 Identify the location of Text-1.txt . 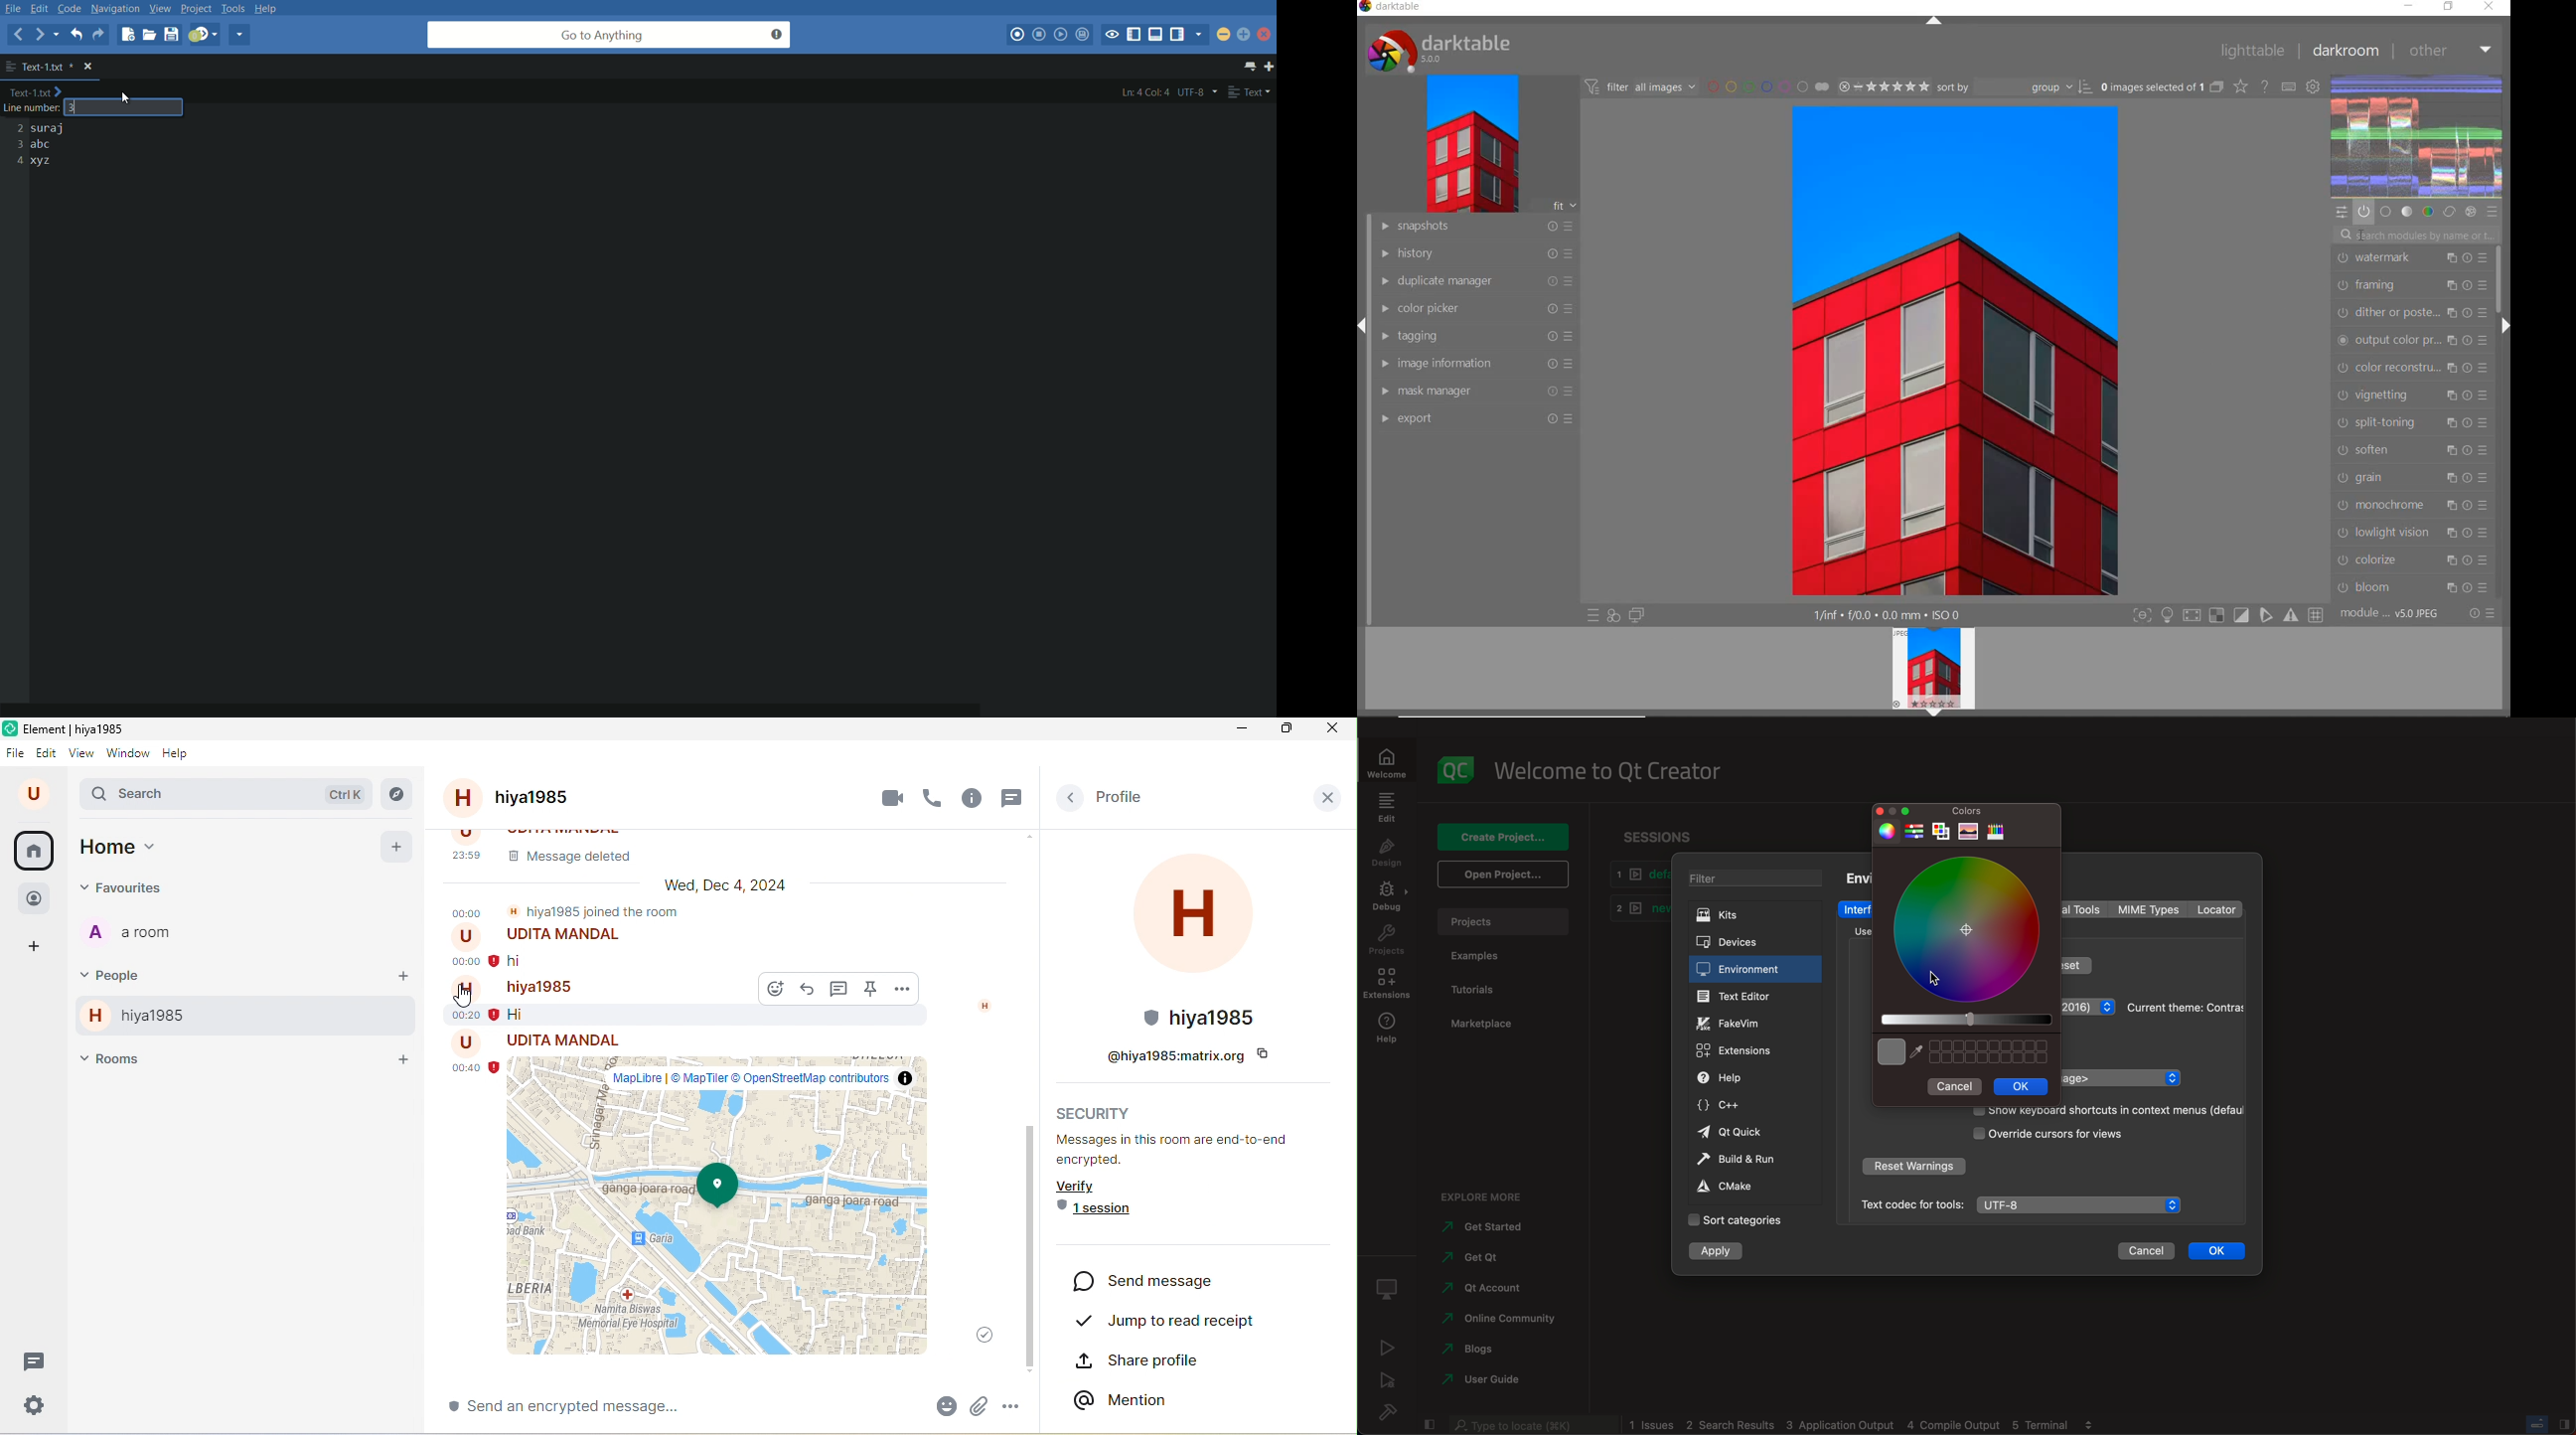
(34, 93).